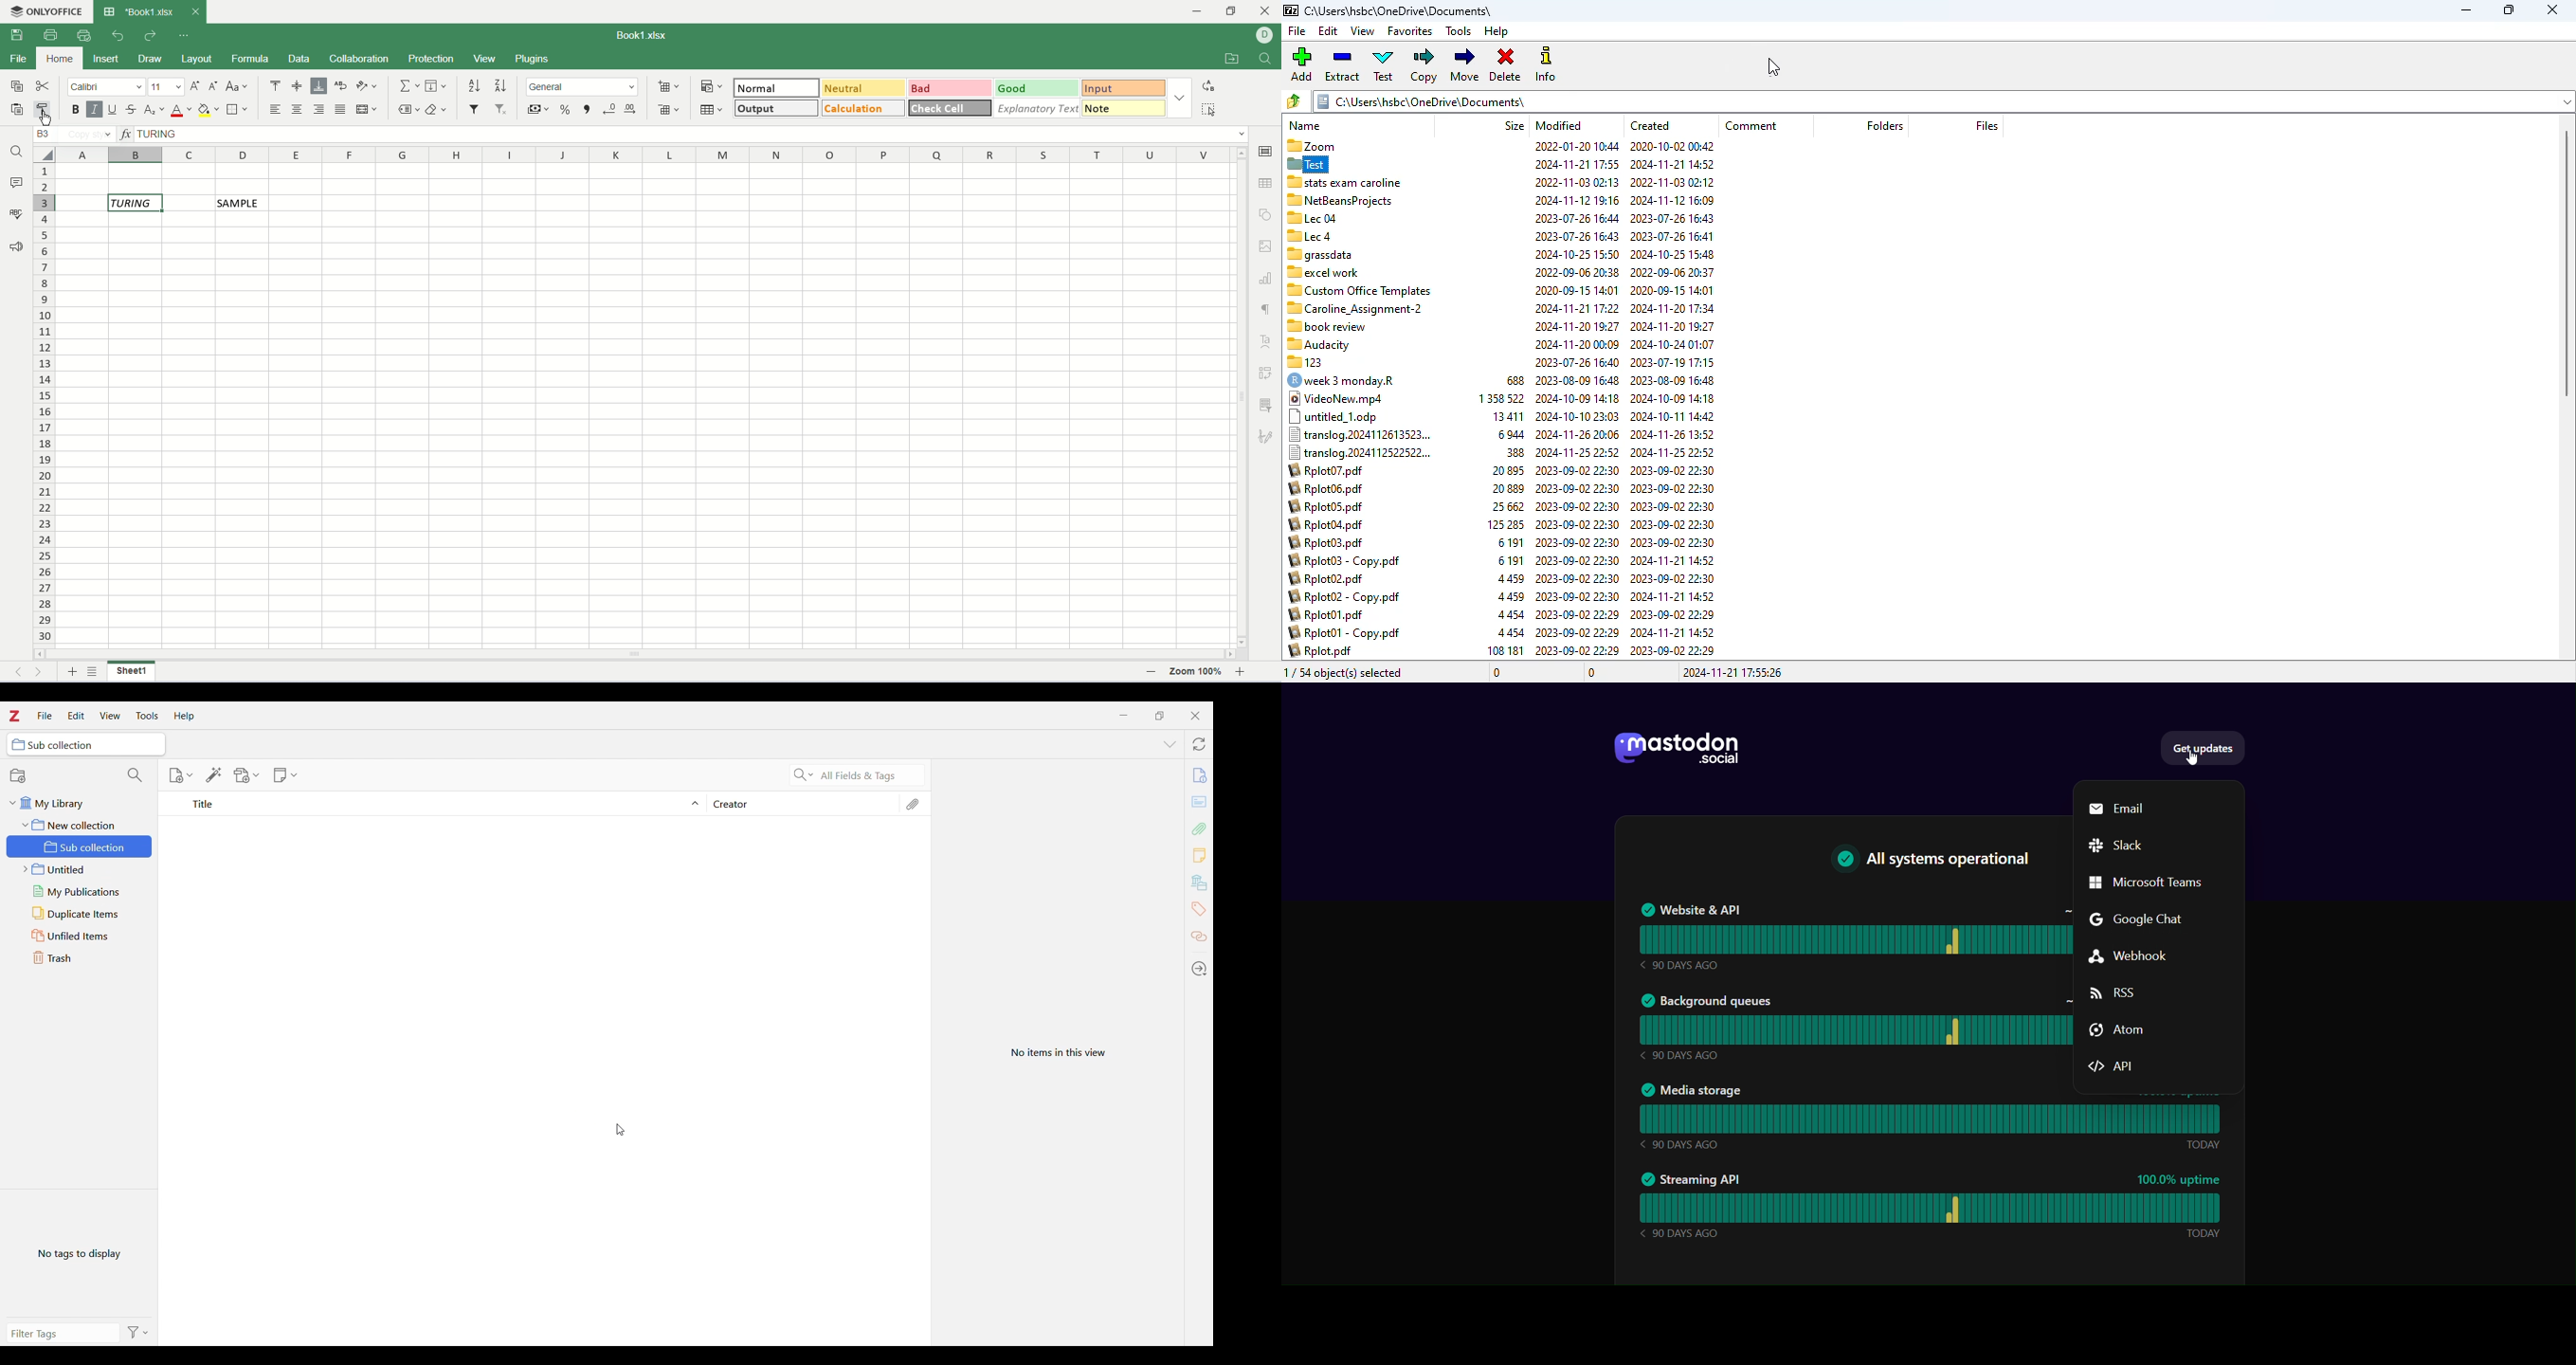  I want to click on neutral, so click(863, 87).